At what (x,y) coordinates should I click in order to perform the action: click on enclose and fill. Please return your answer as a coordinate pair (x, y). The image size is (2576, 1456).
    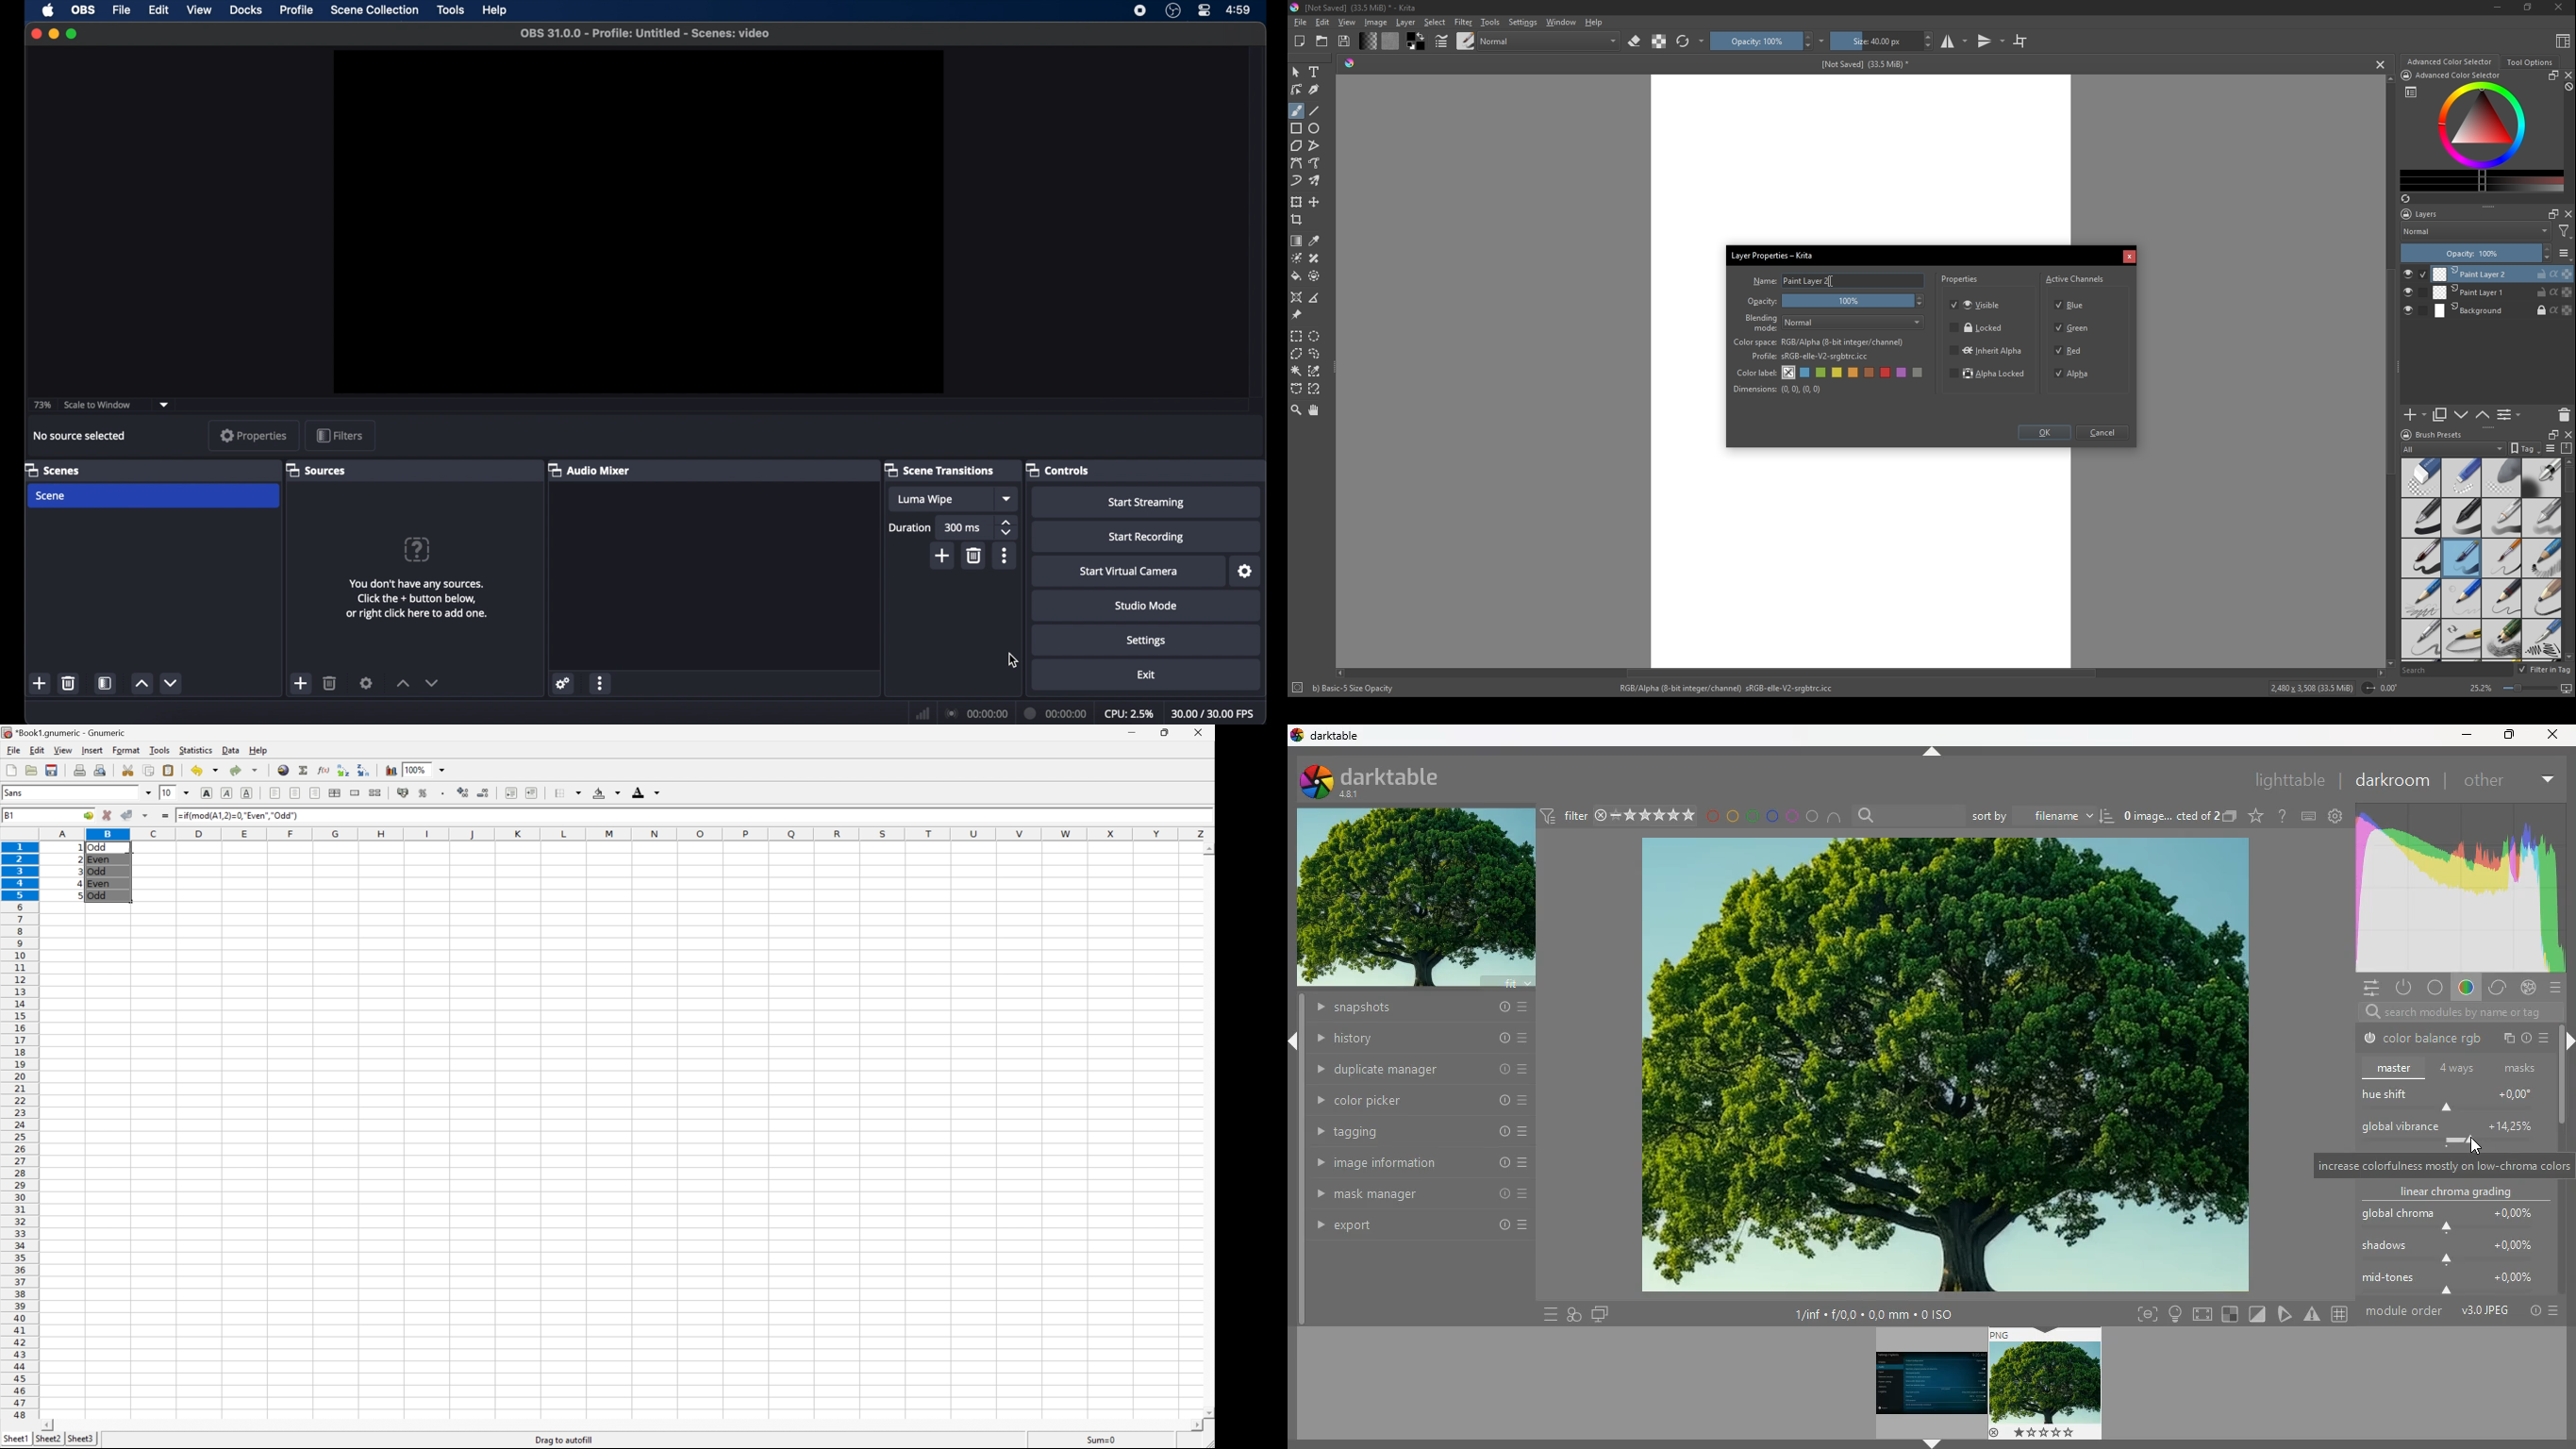
    Looking at the image, I should click on (1316, 276).